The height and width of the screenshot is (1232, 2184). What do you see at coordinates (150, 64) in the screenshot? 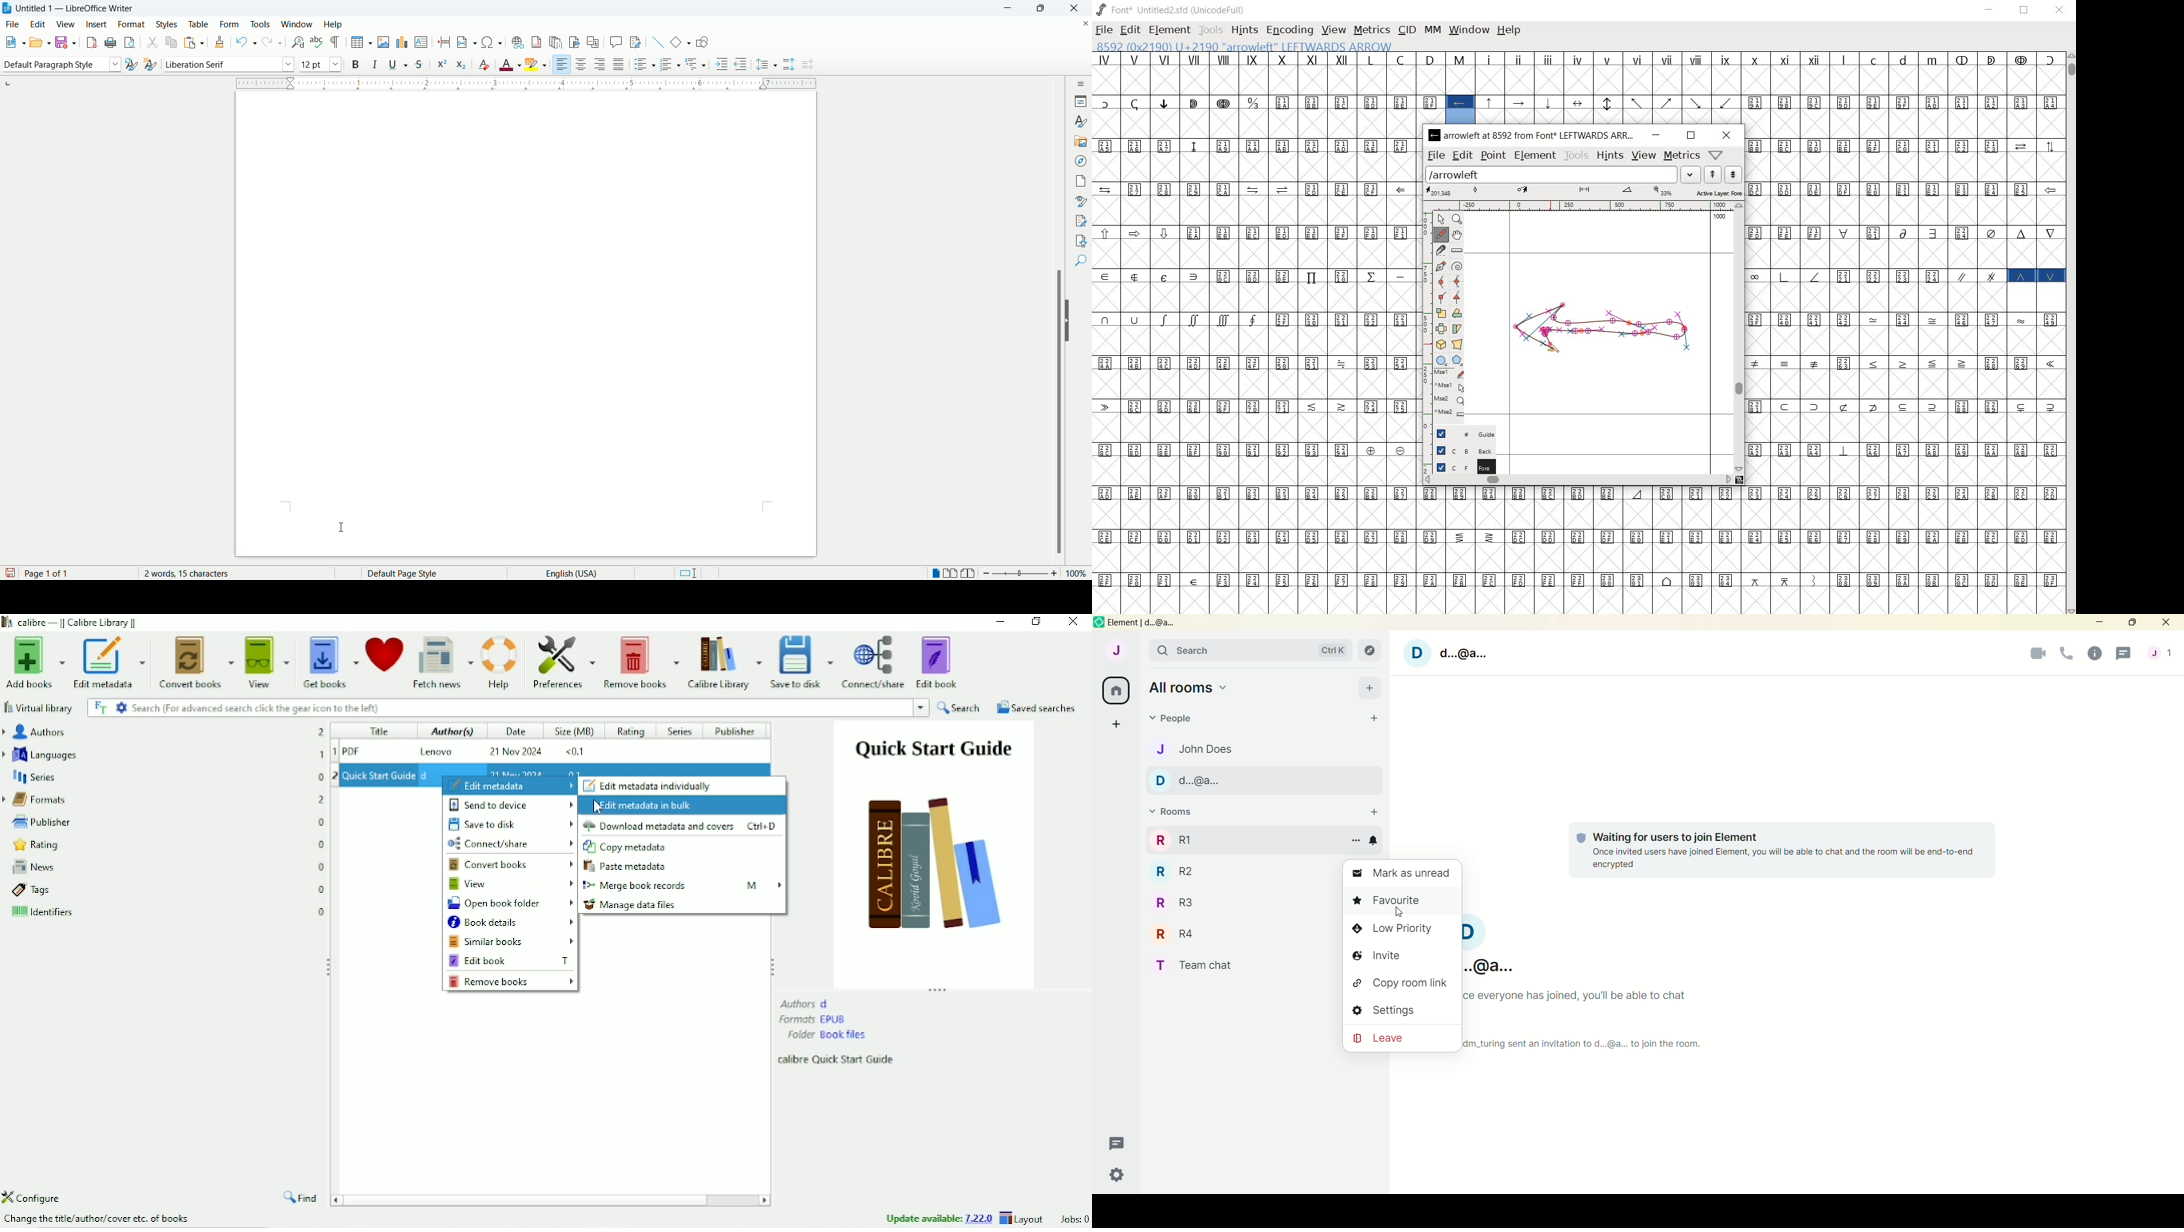
I see `new style` at bounding box center [150, 64].